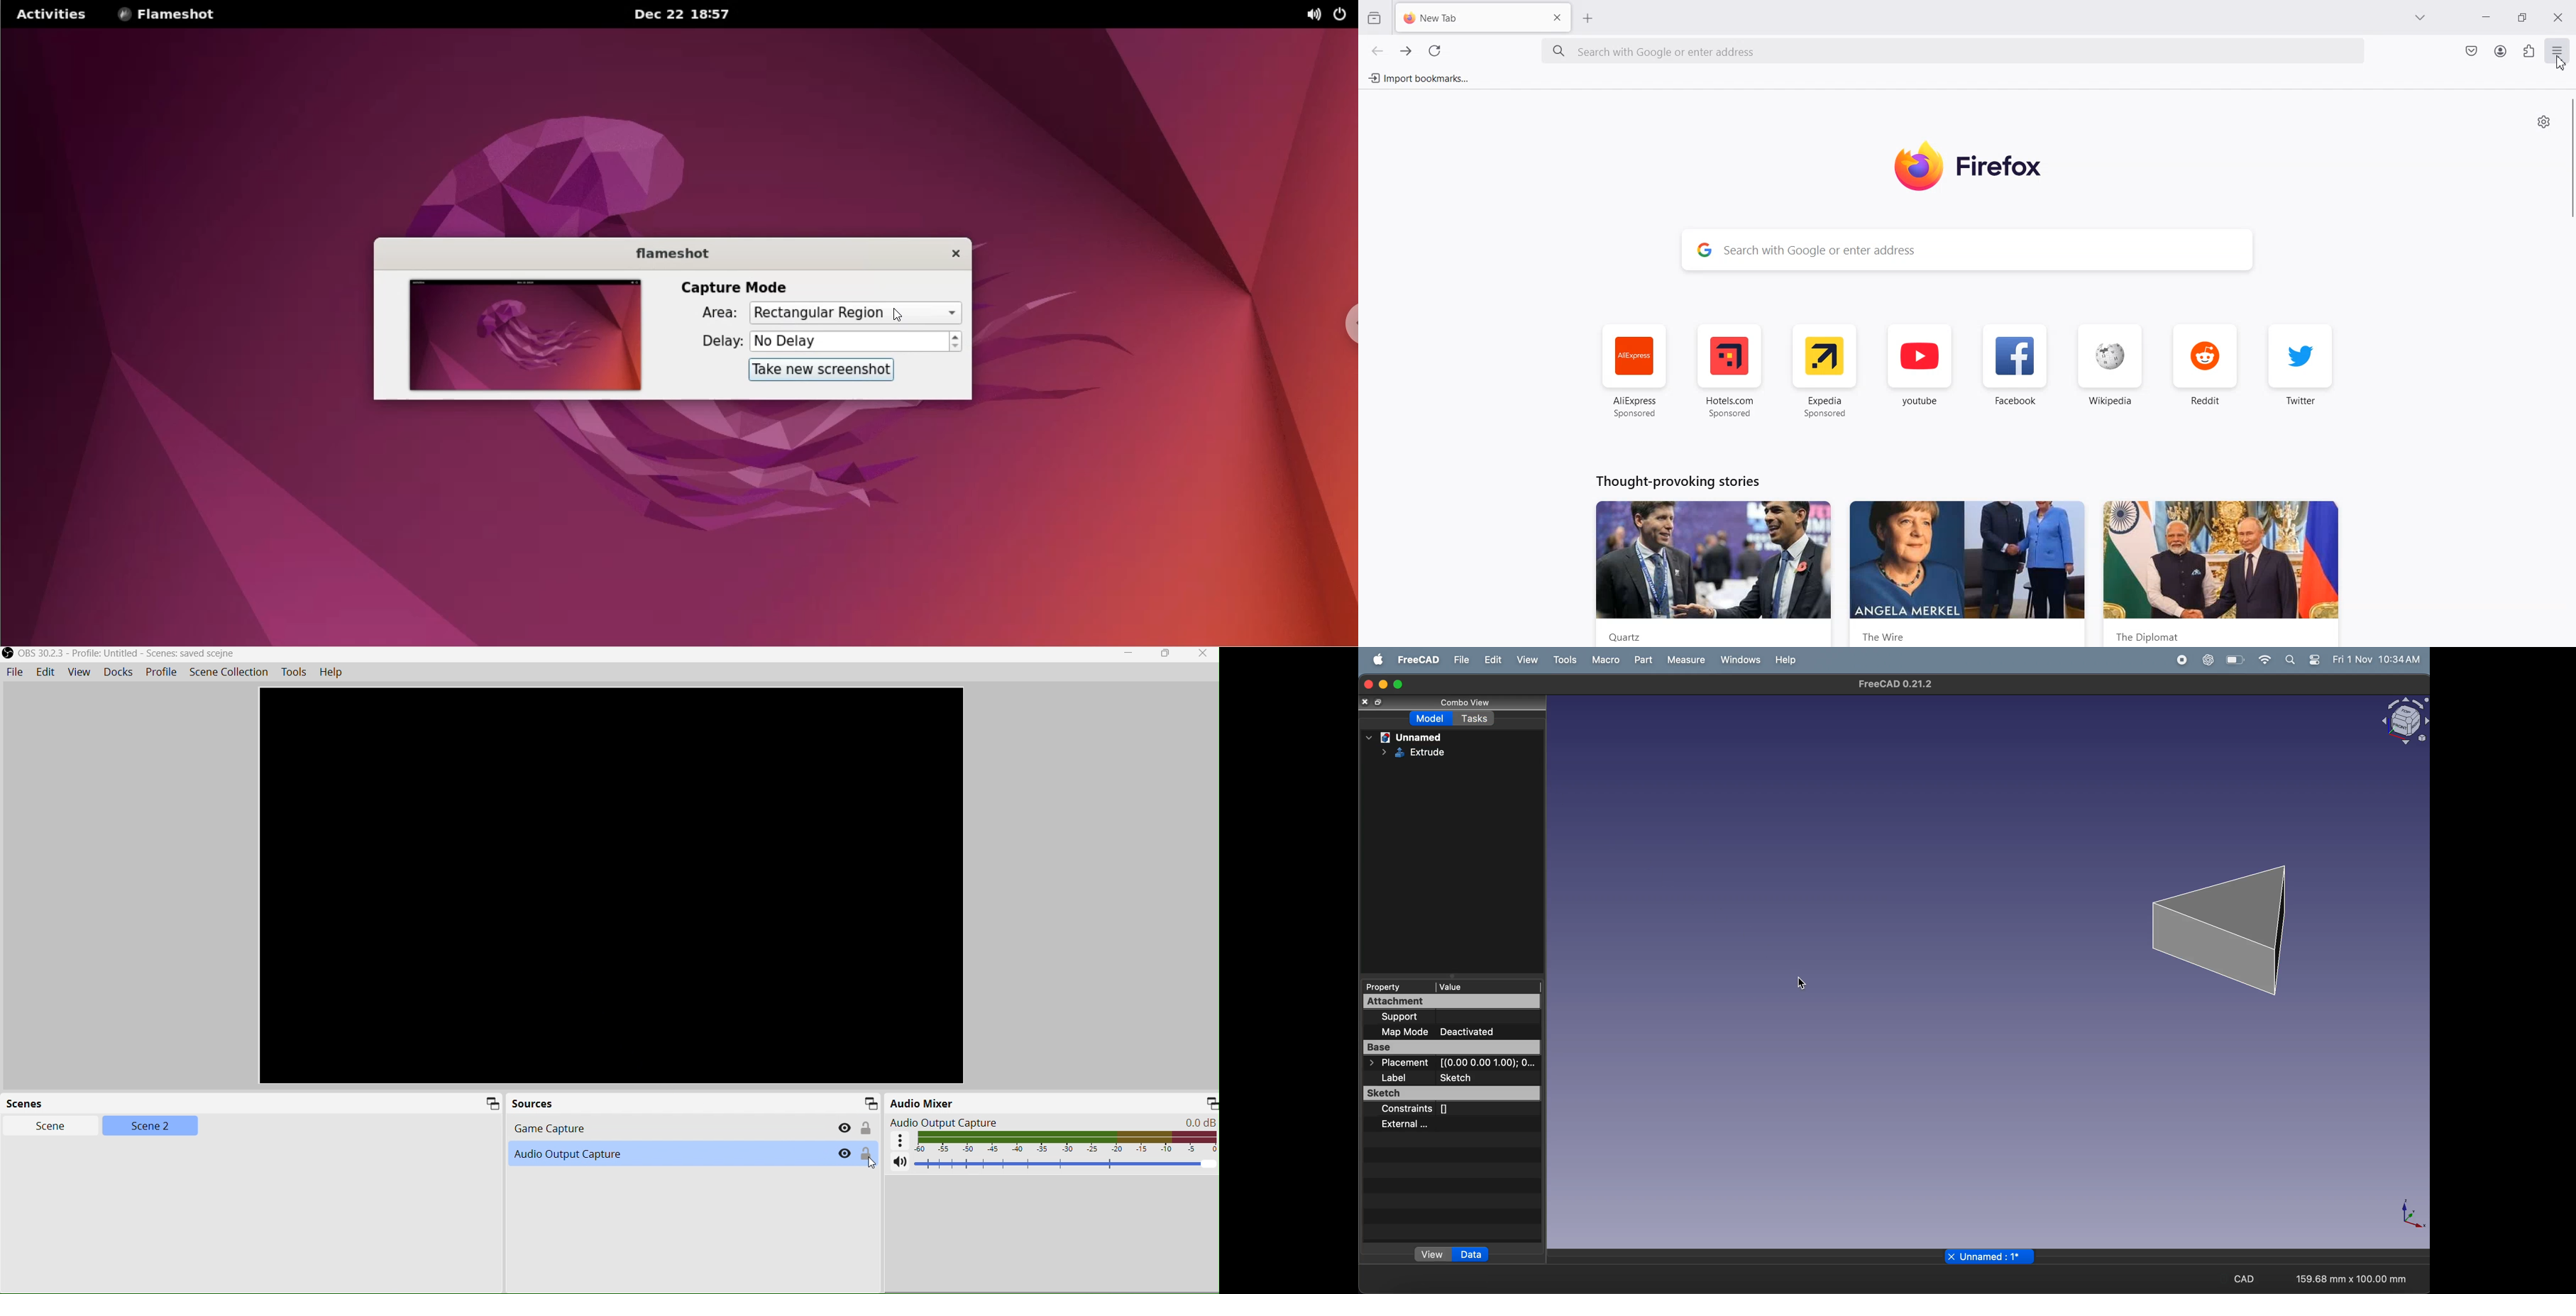 This screenshot has height=1316, width=2576. I want to click on Text, so click(1673, 481).